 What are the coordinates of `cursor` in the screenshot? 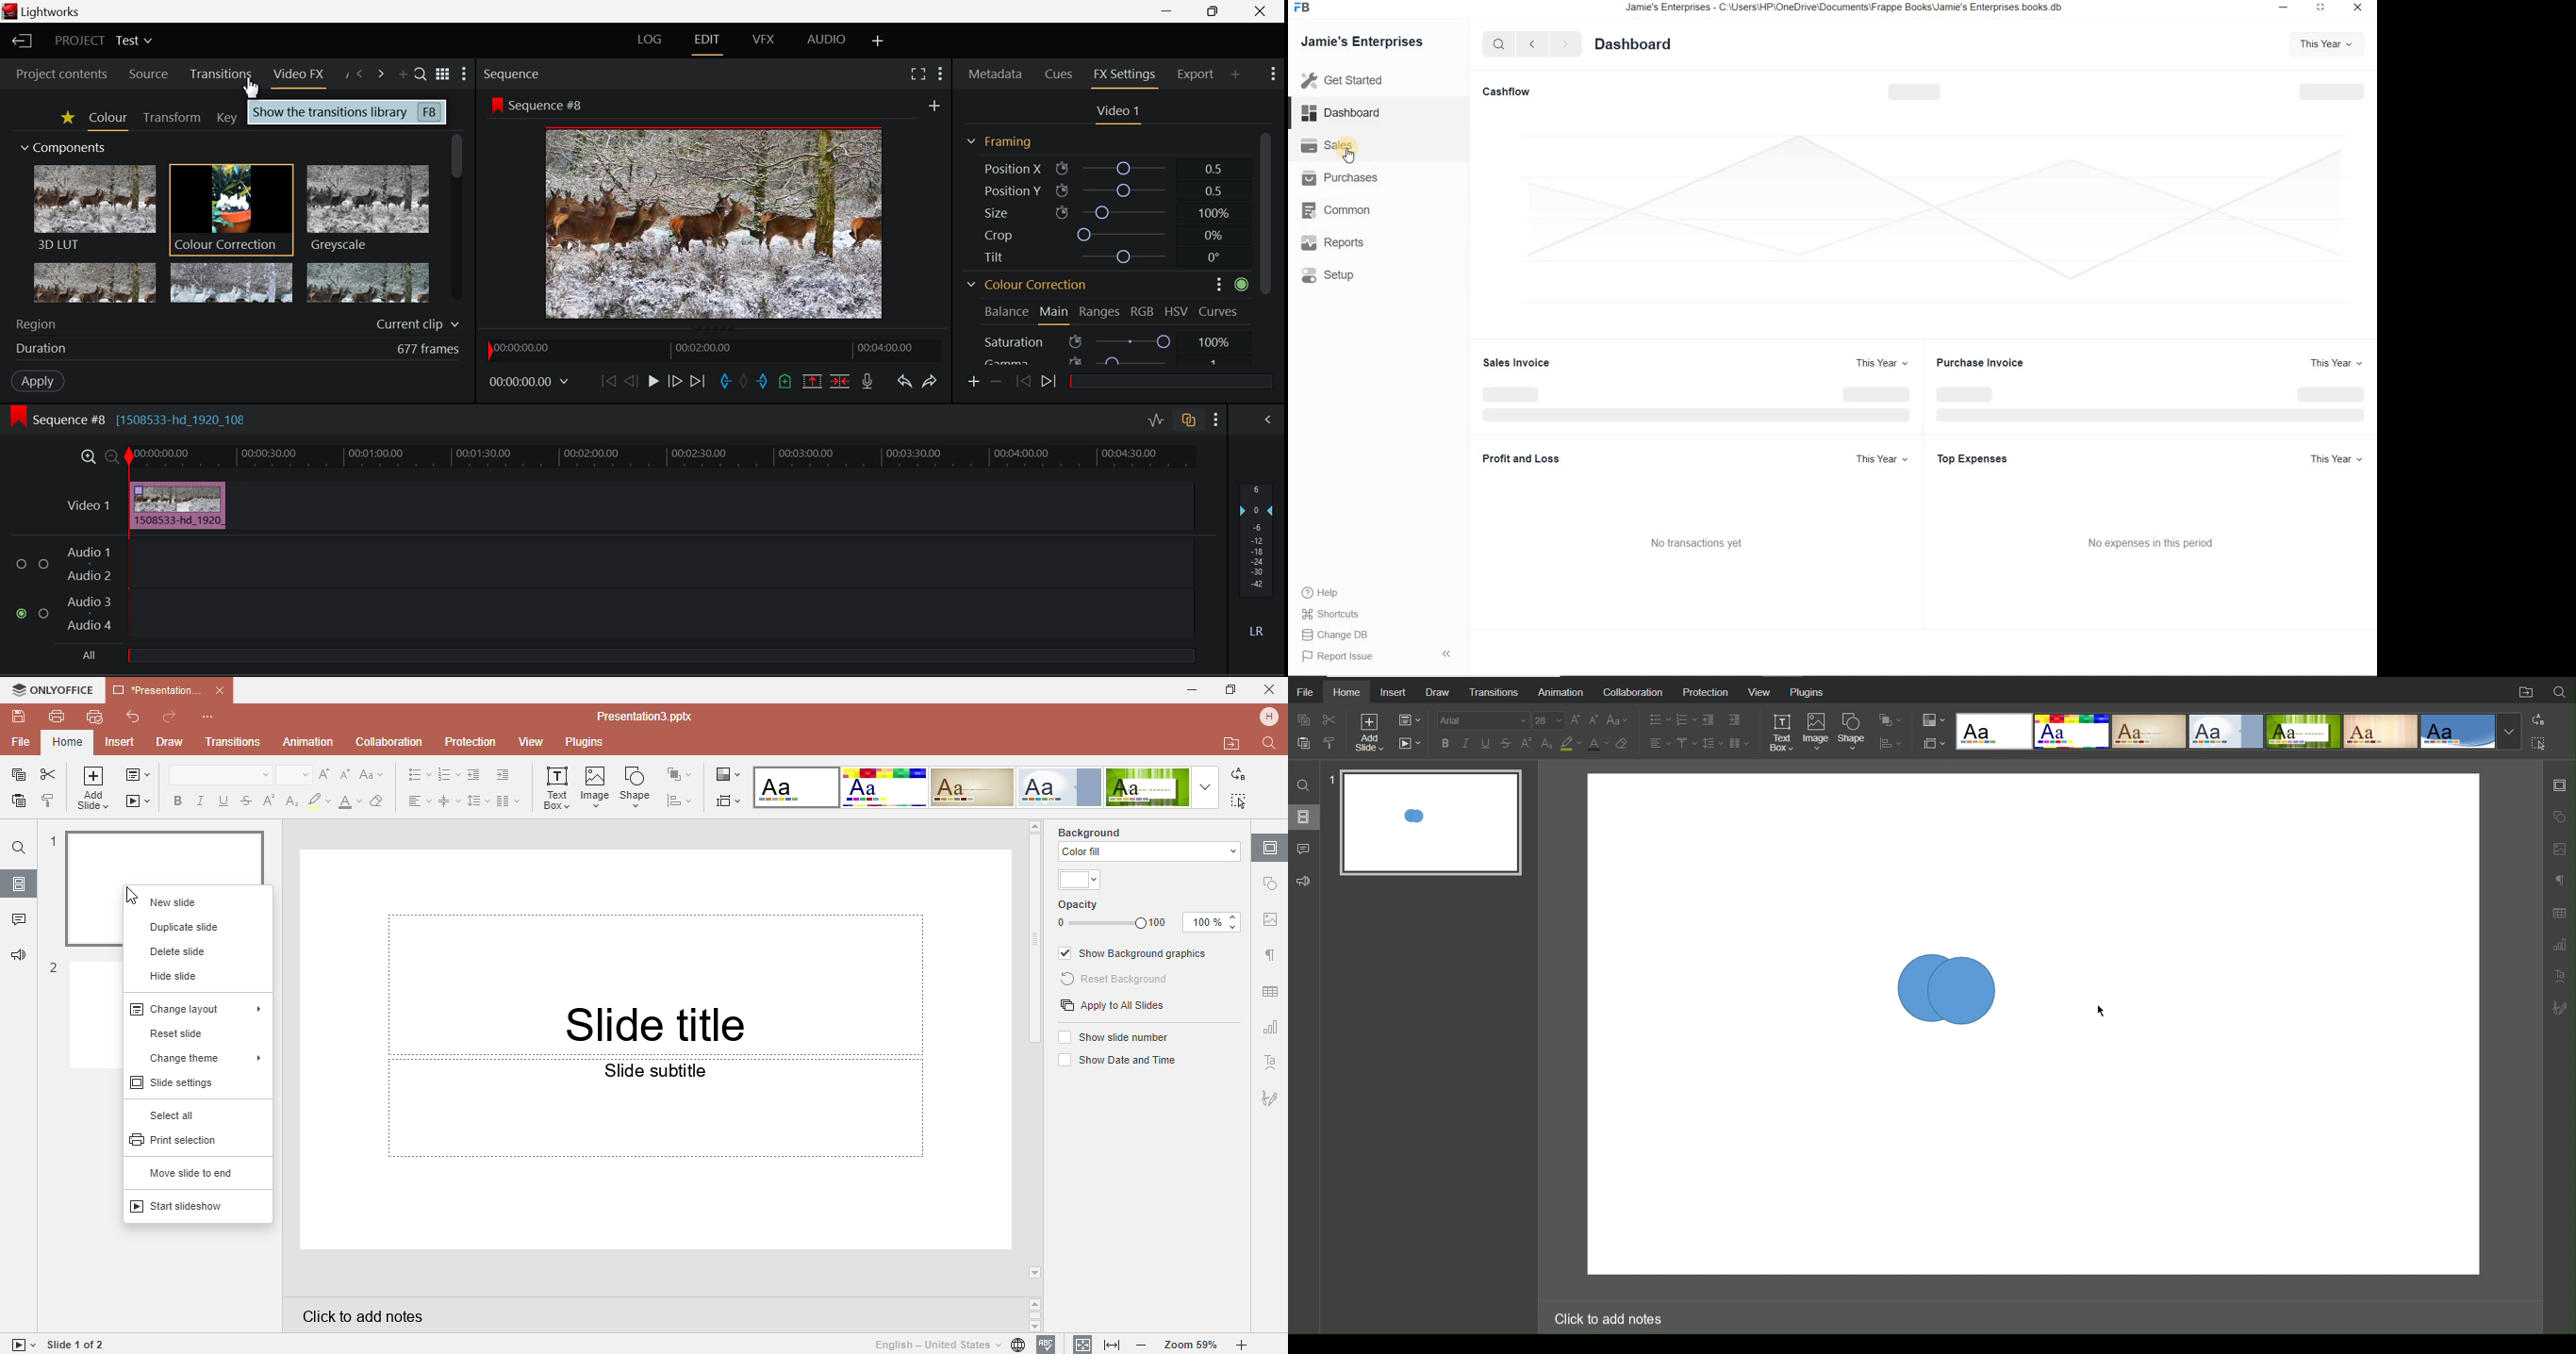 It's located at (1351, 157).